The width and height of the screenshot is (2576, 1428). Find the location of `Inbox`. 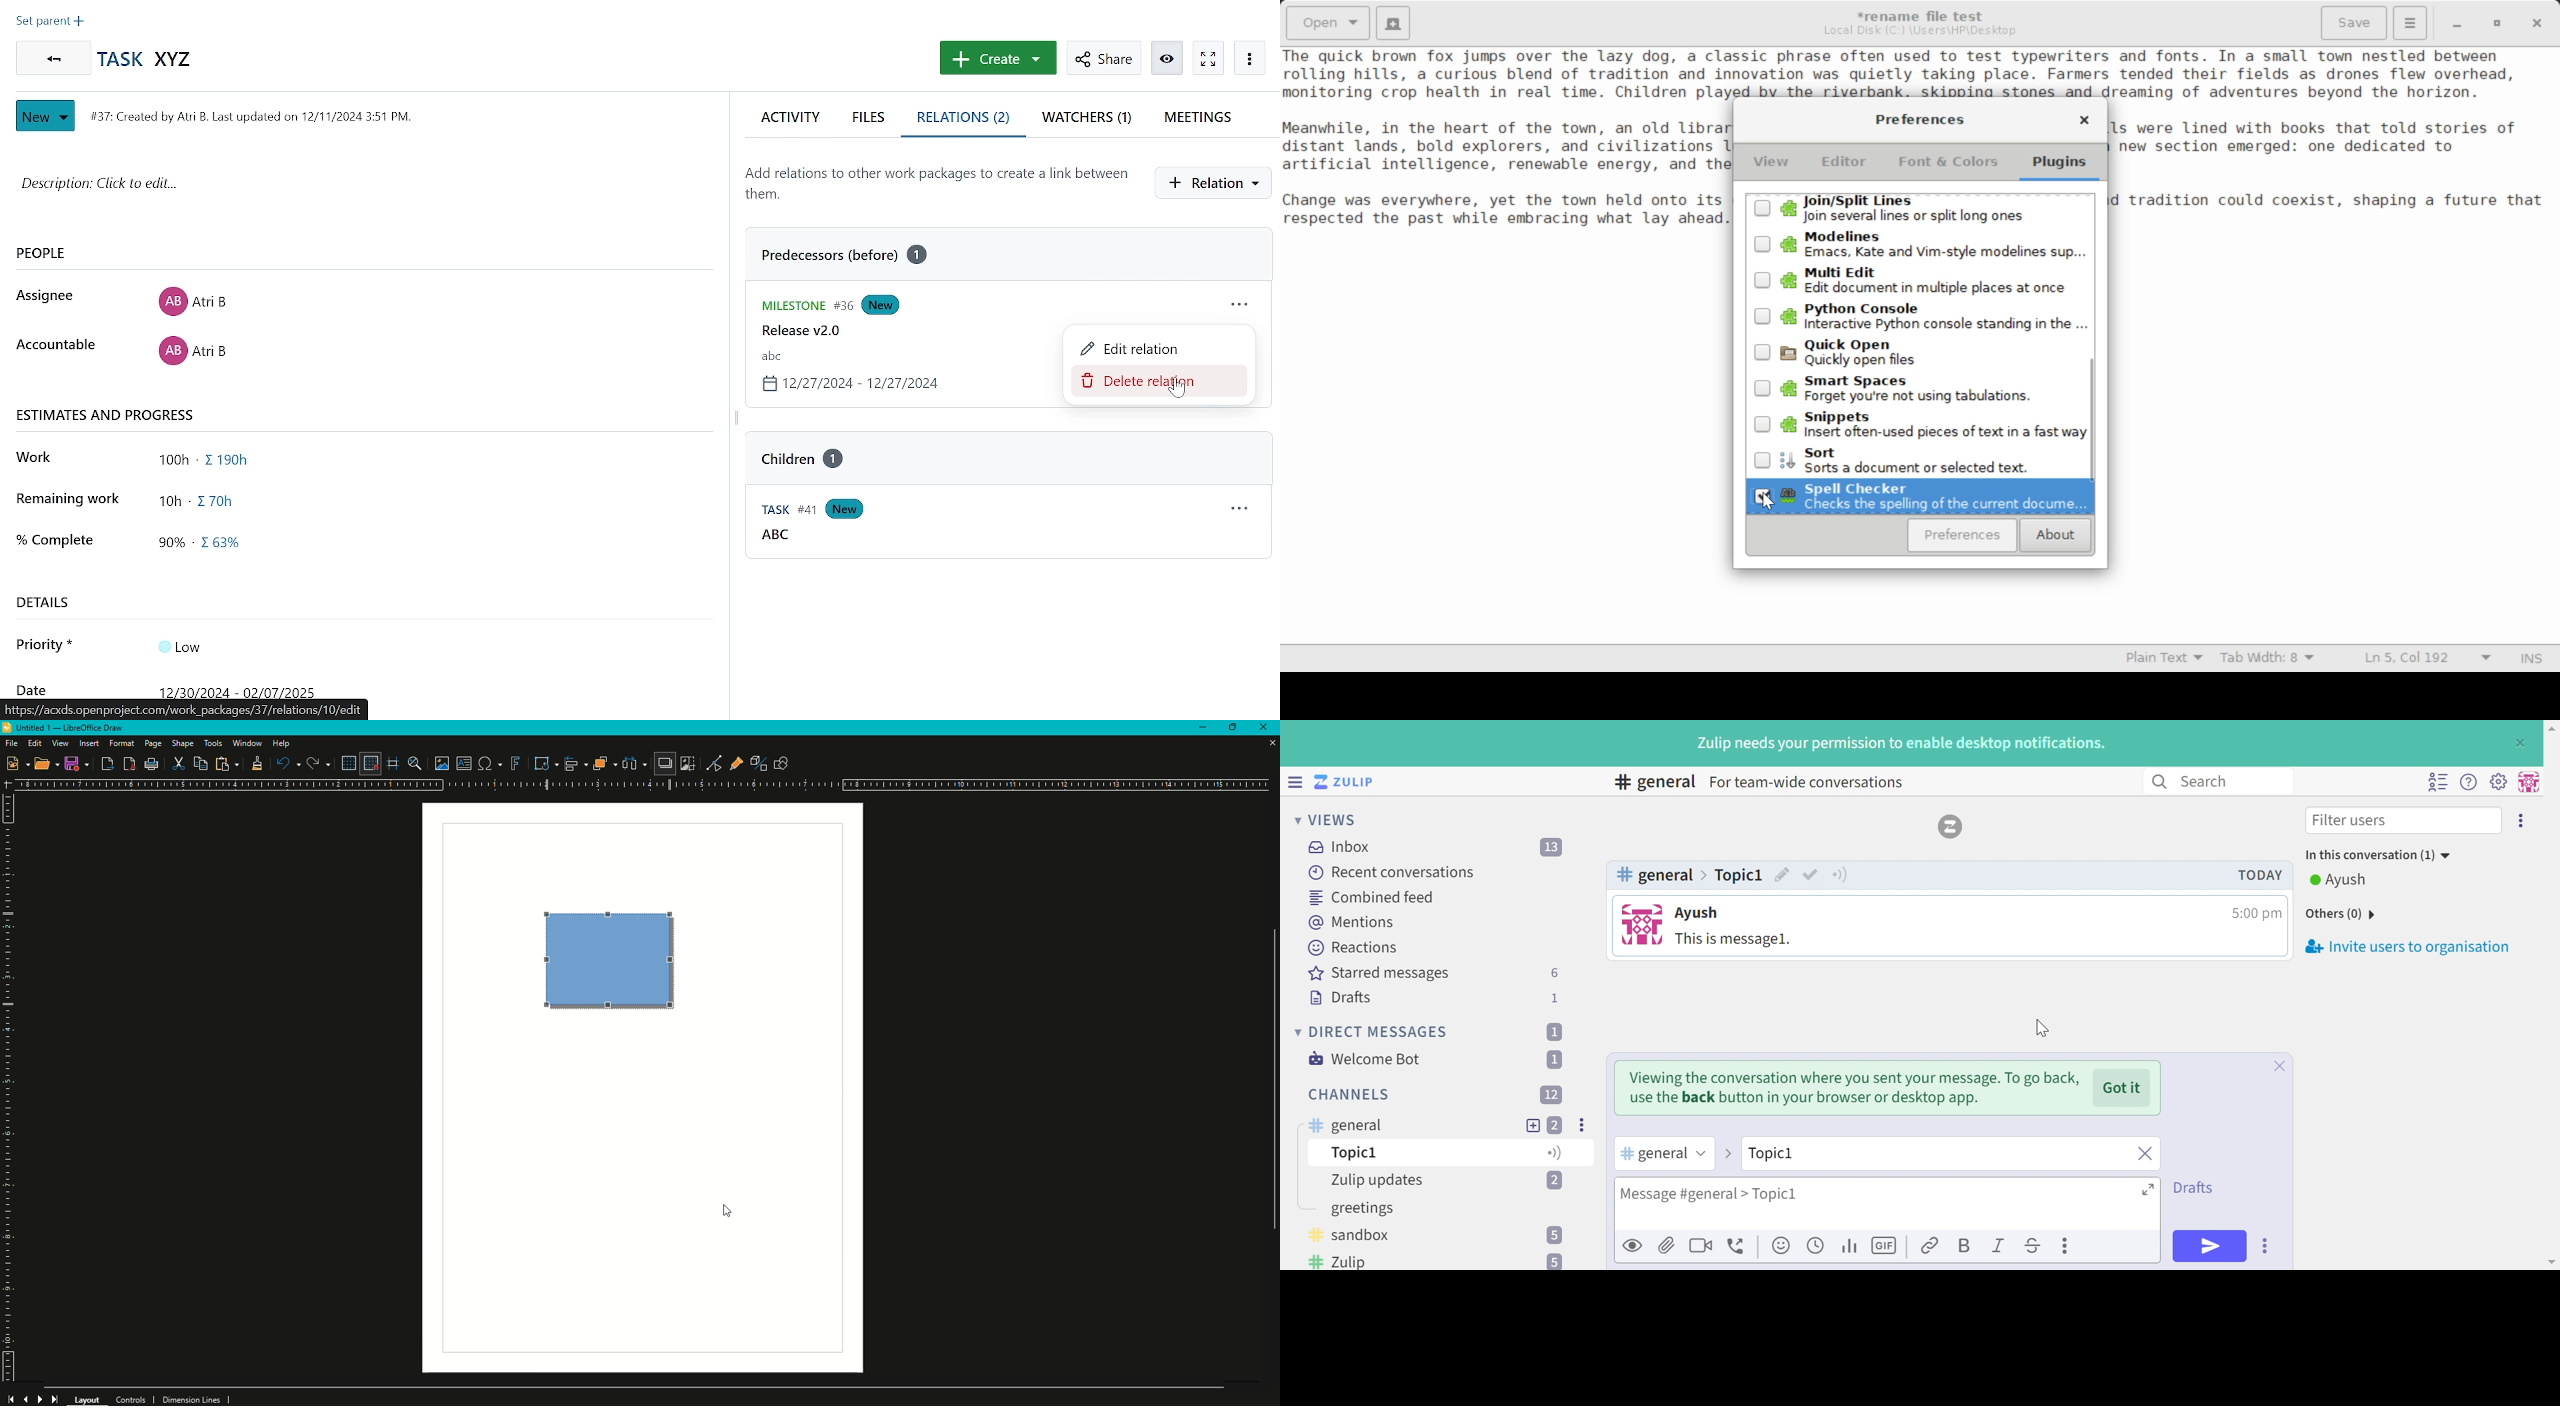

Inbox is located at coordinates (1343, 847).